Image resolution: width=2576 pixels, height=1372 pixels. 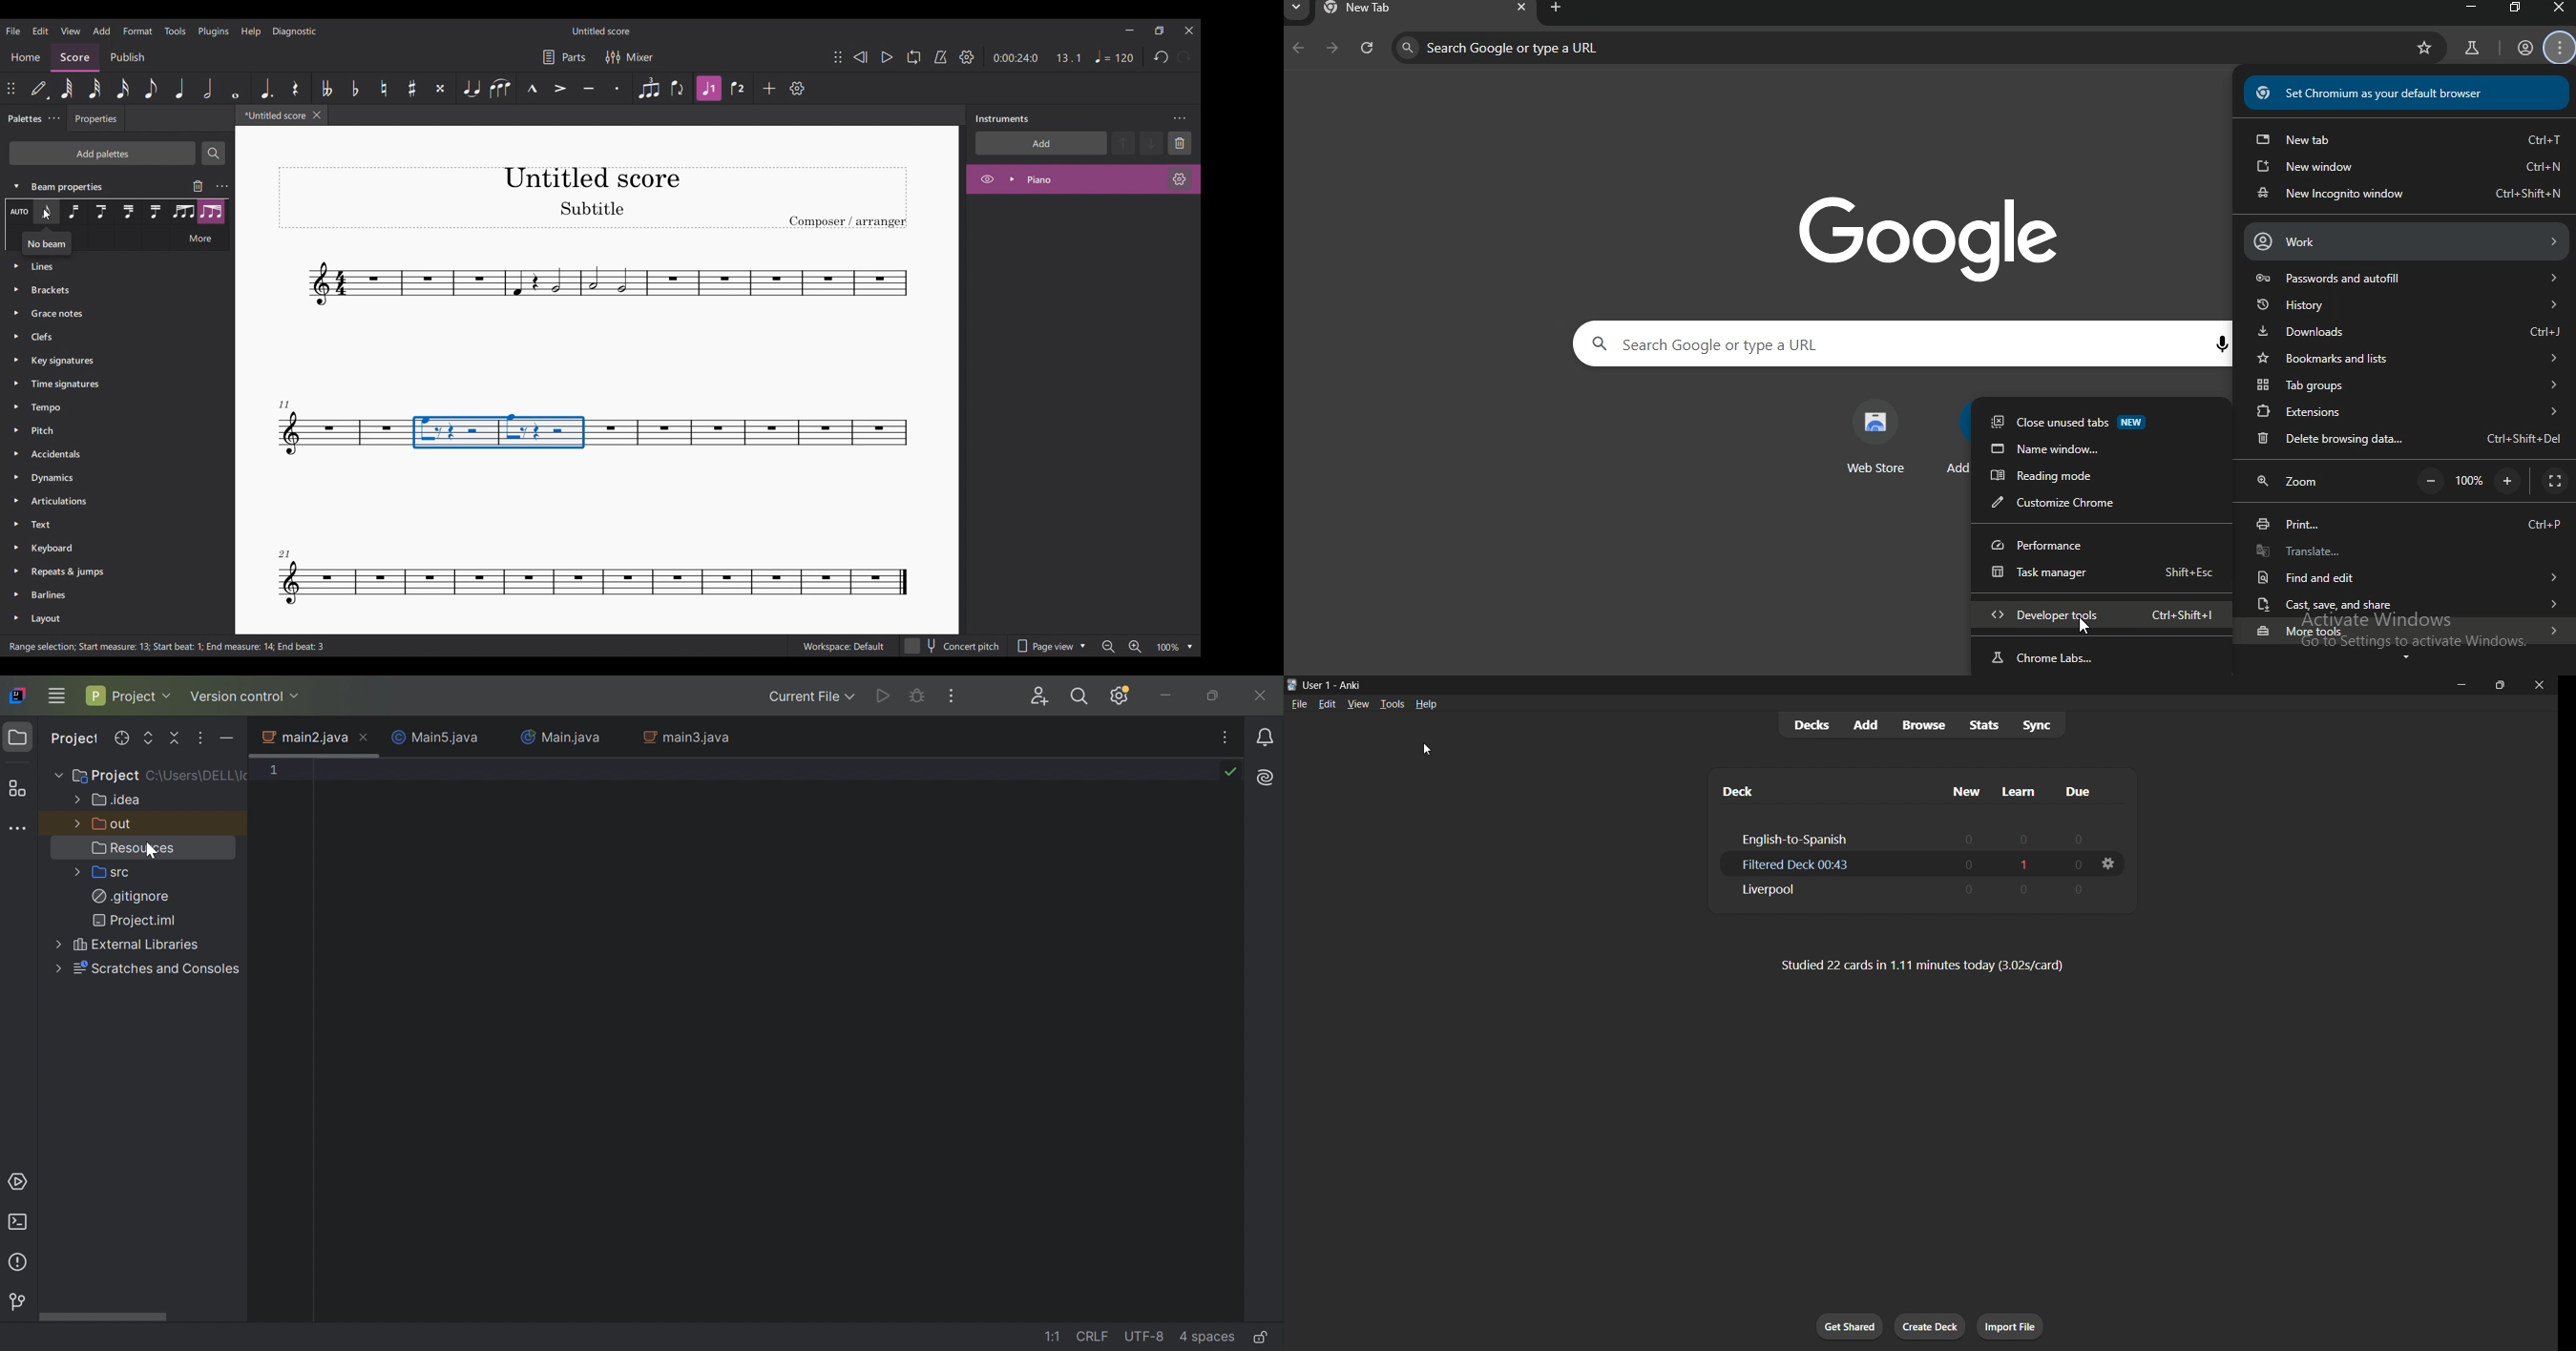 What do you see at coordinates (138, 31) in the screenshot?
I see `Format menu` at bounding box center [138, 31].